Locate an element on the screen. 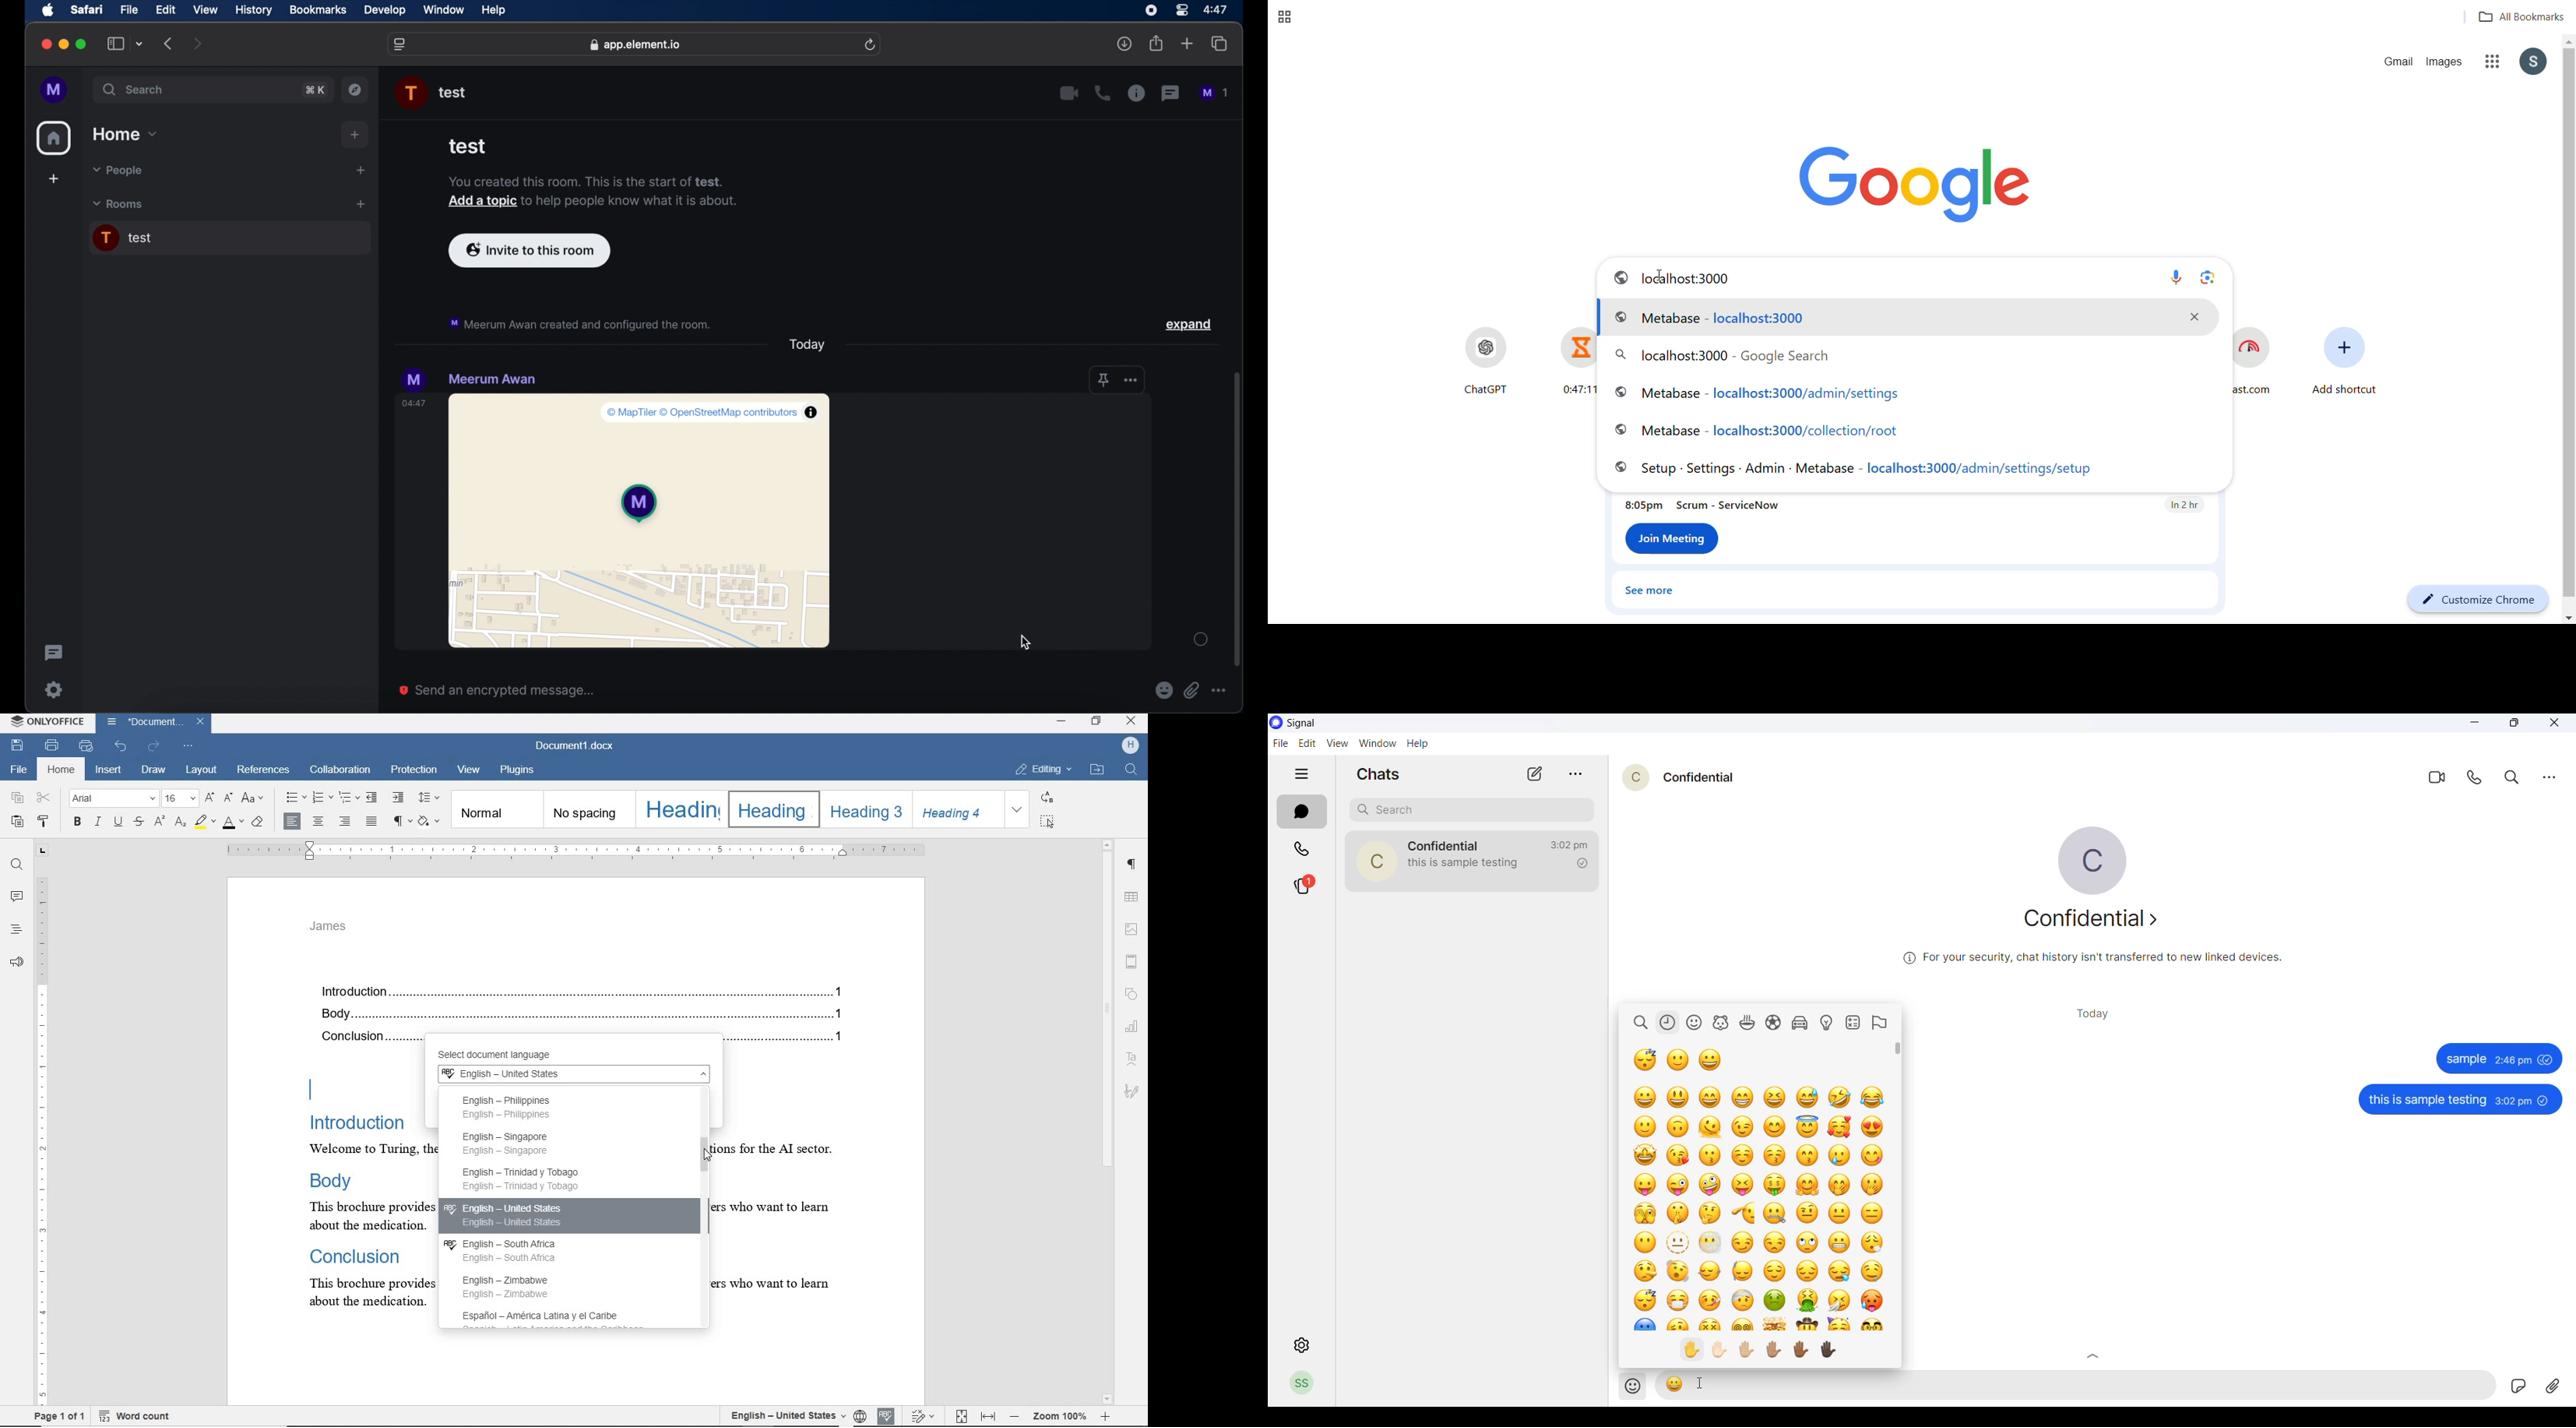 The height and width of the screenshot is (1428, 2576). quick print is located at coordinates (86, 746).